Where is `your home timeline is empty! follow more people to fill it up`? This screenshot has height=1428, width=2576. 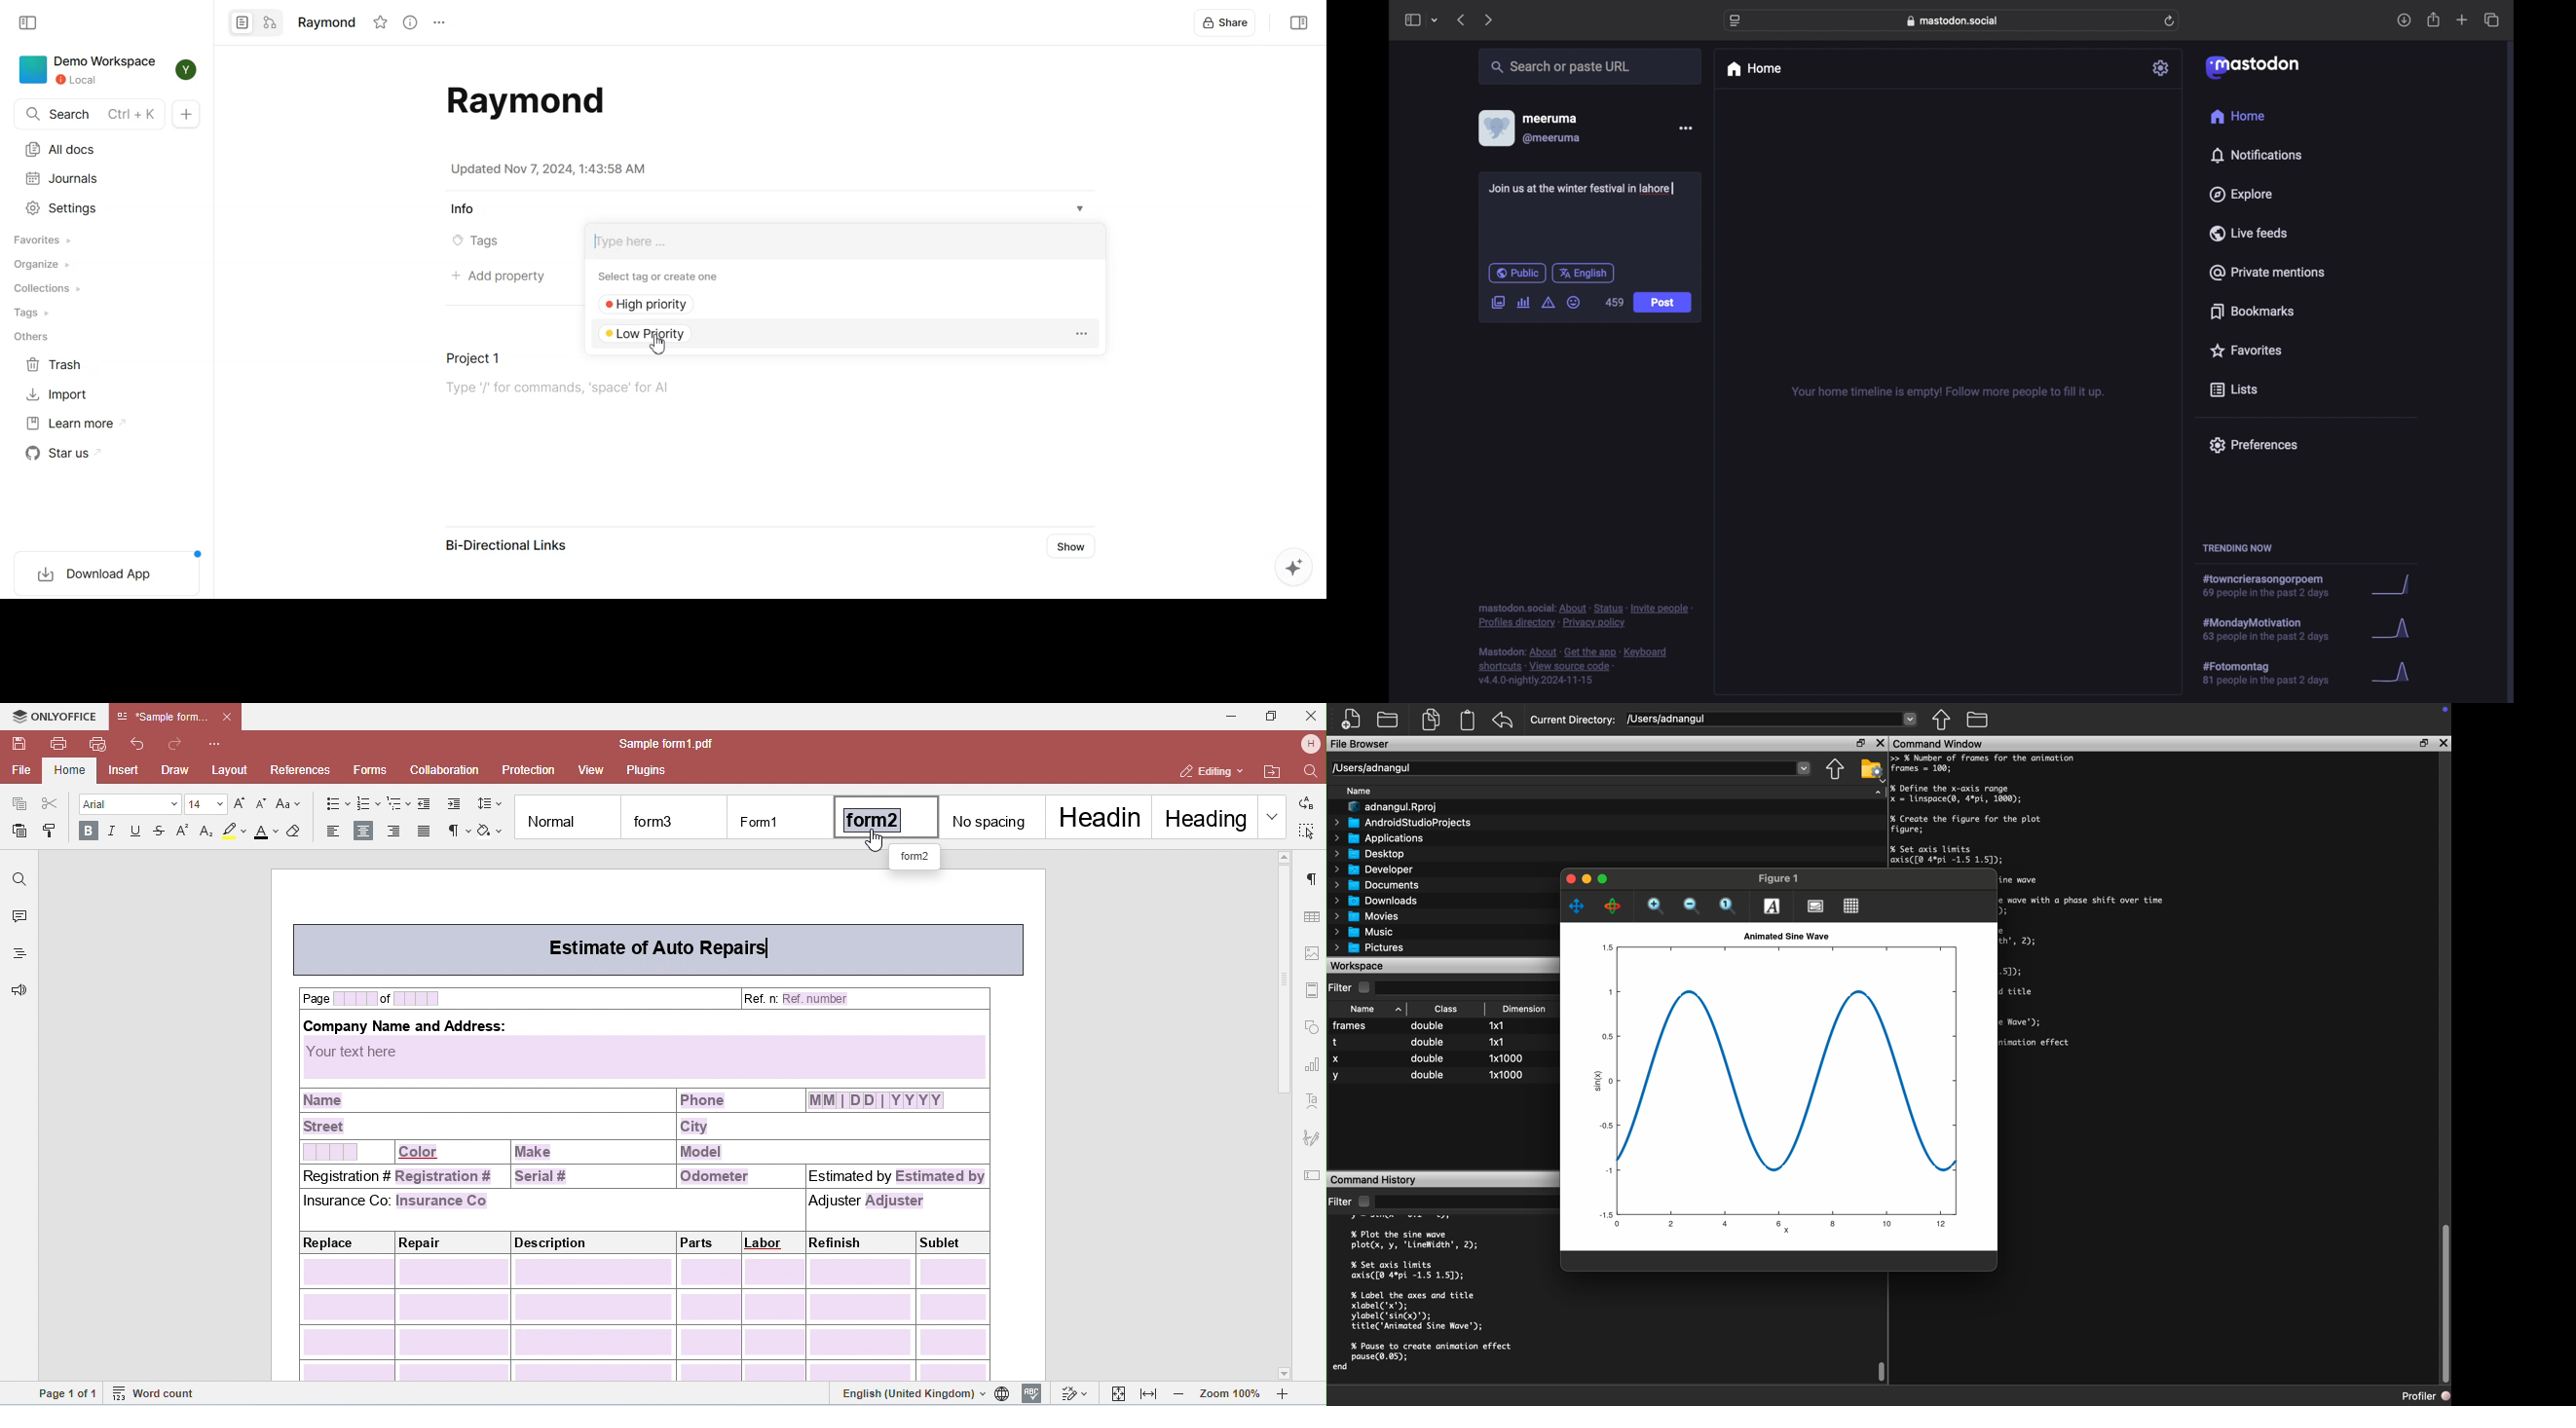 your home timeline is empty! follow more people to fill it up is located at coordinates (1948, 393).